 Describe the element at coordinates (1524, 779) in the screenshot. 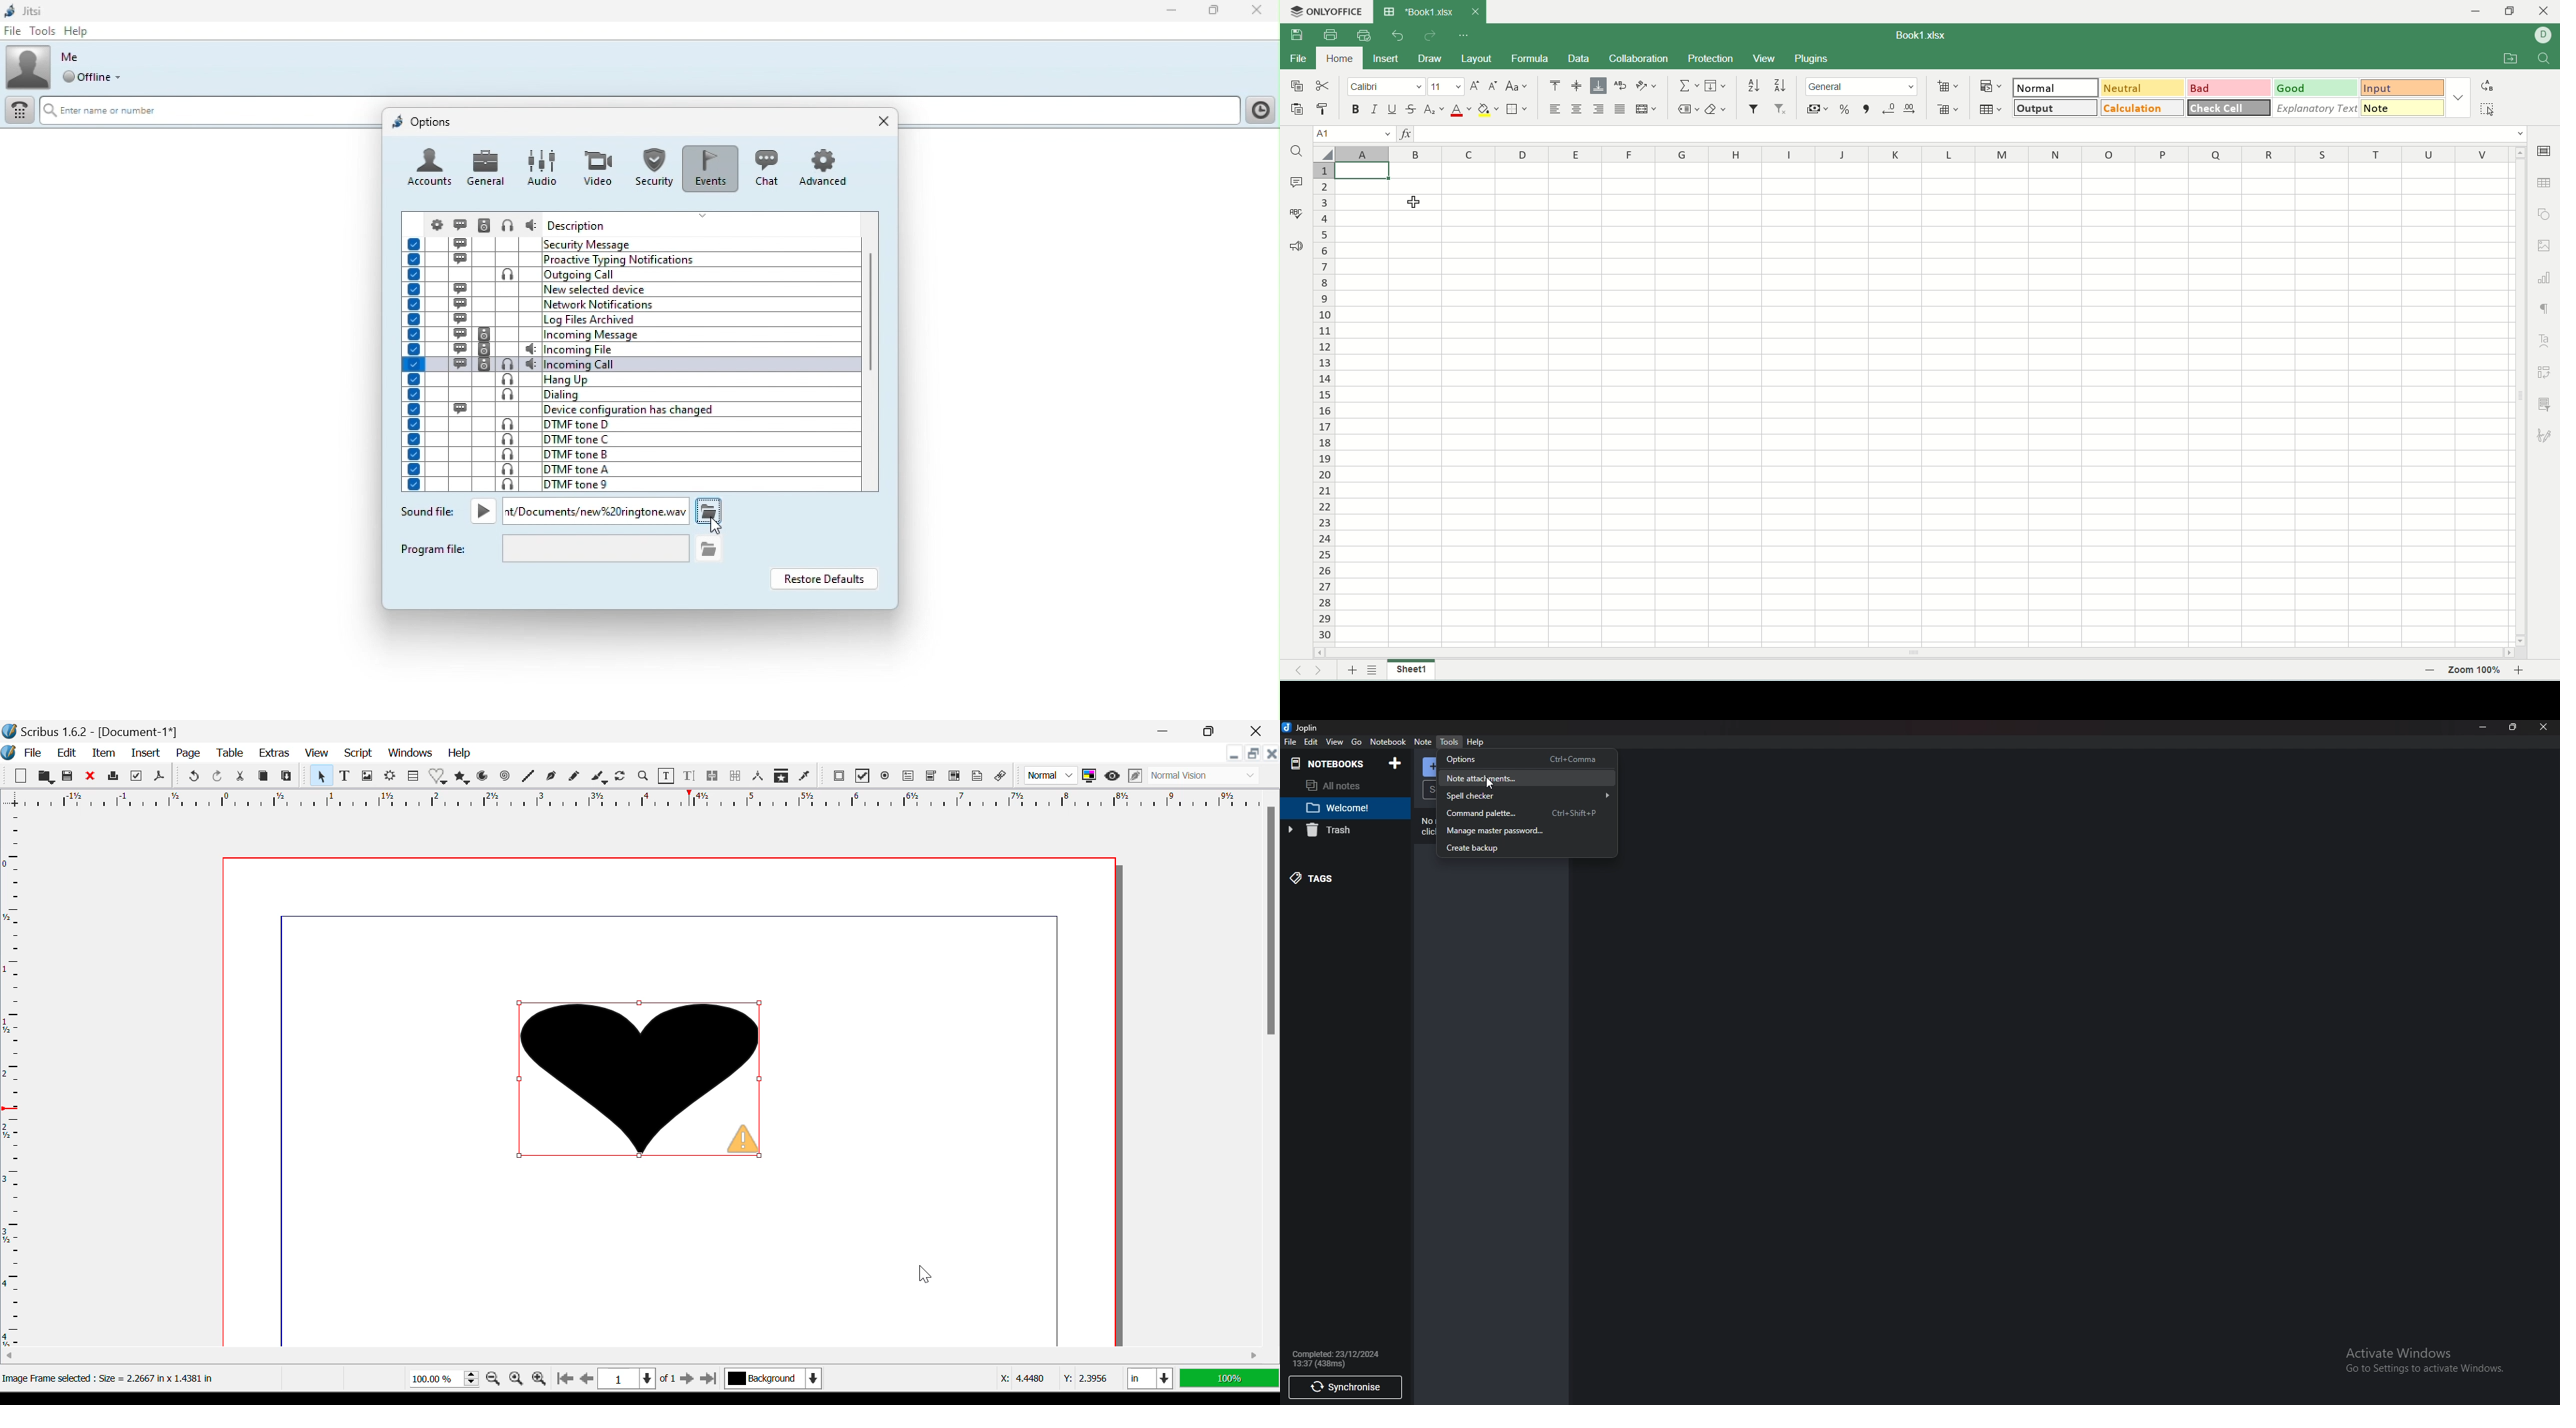

I see `Cursor on note Attachments` at that location.